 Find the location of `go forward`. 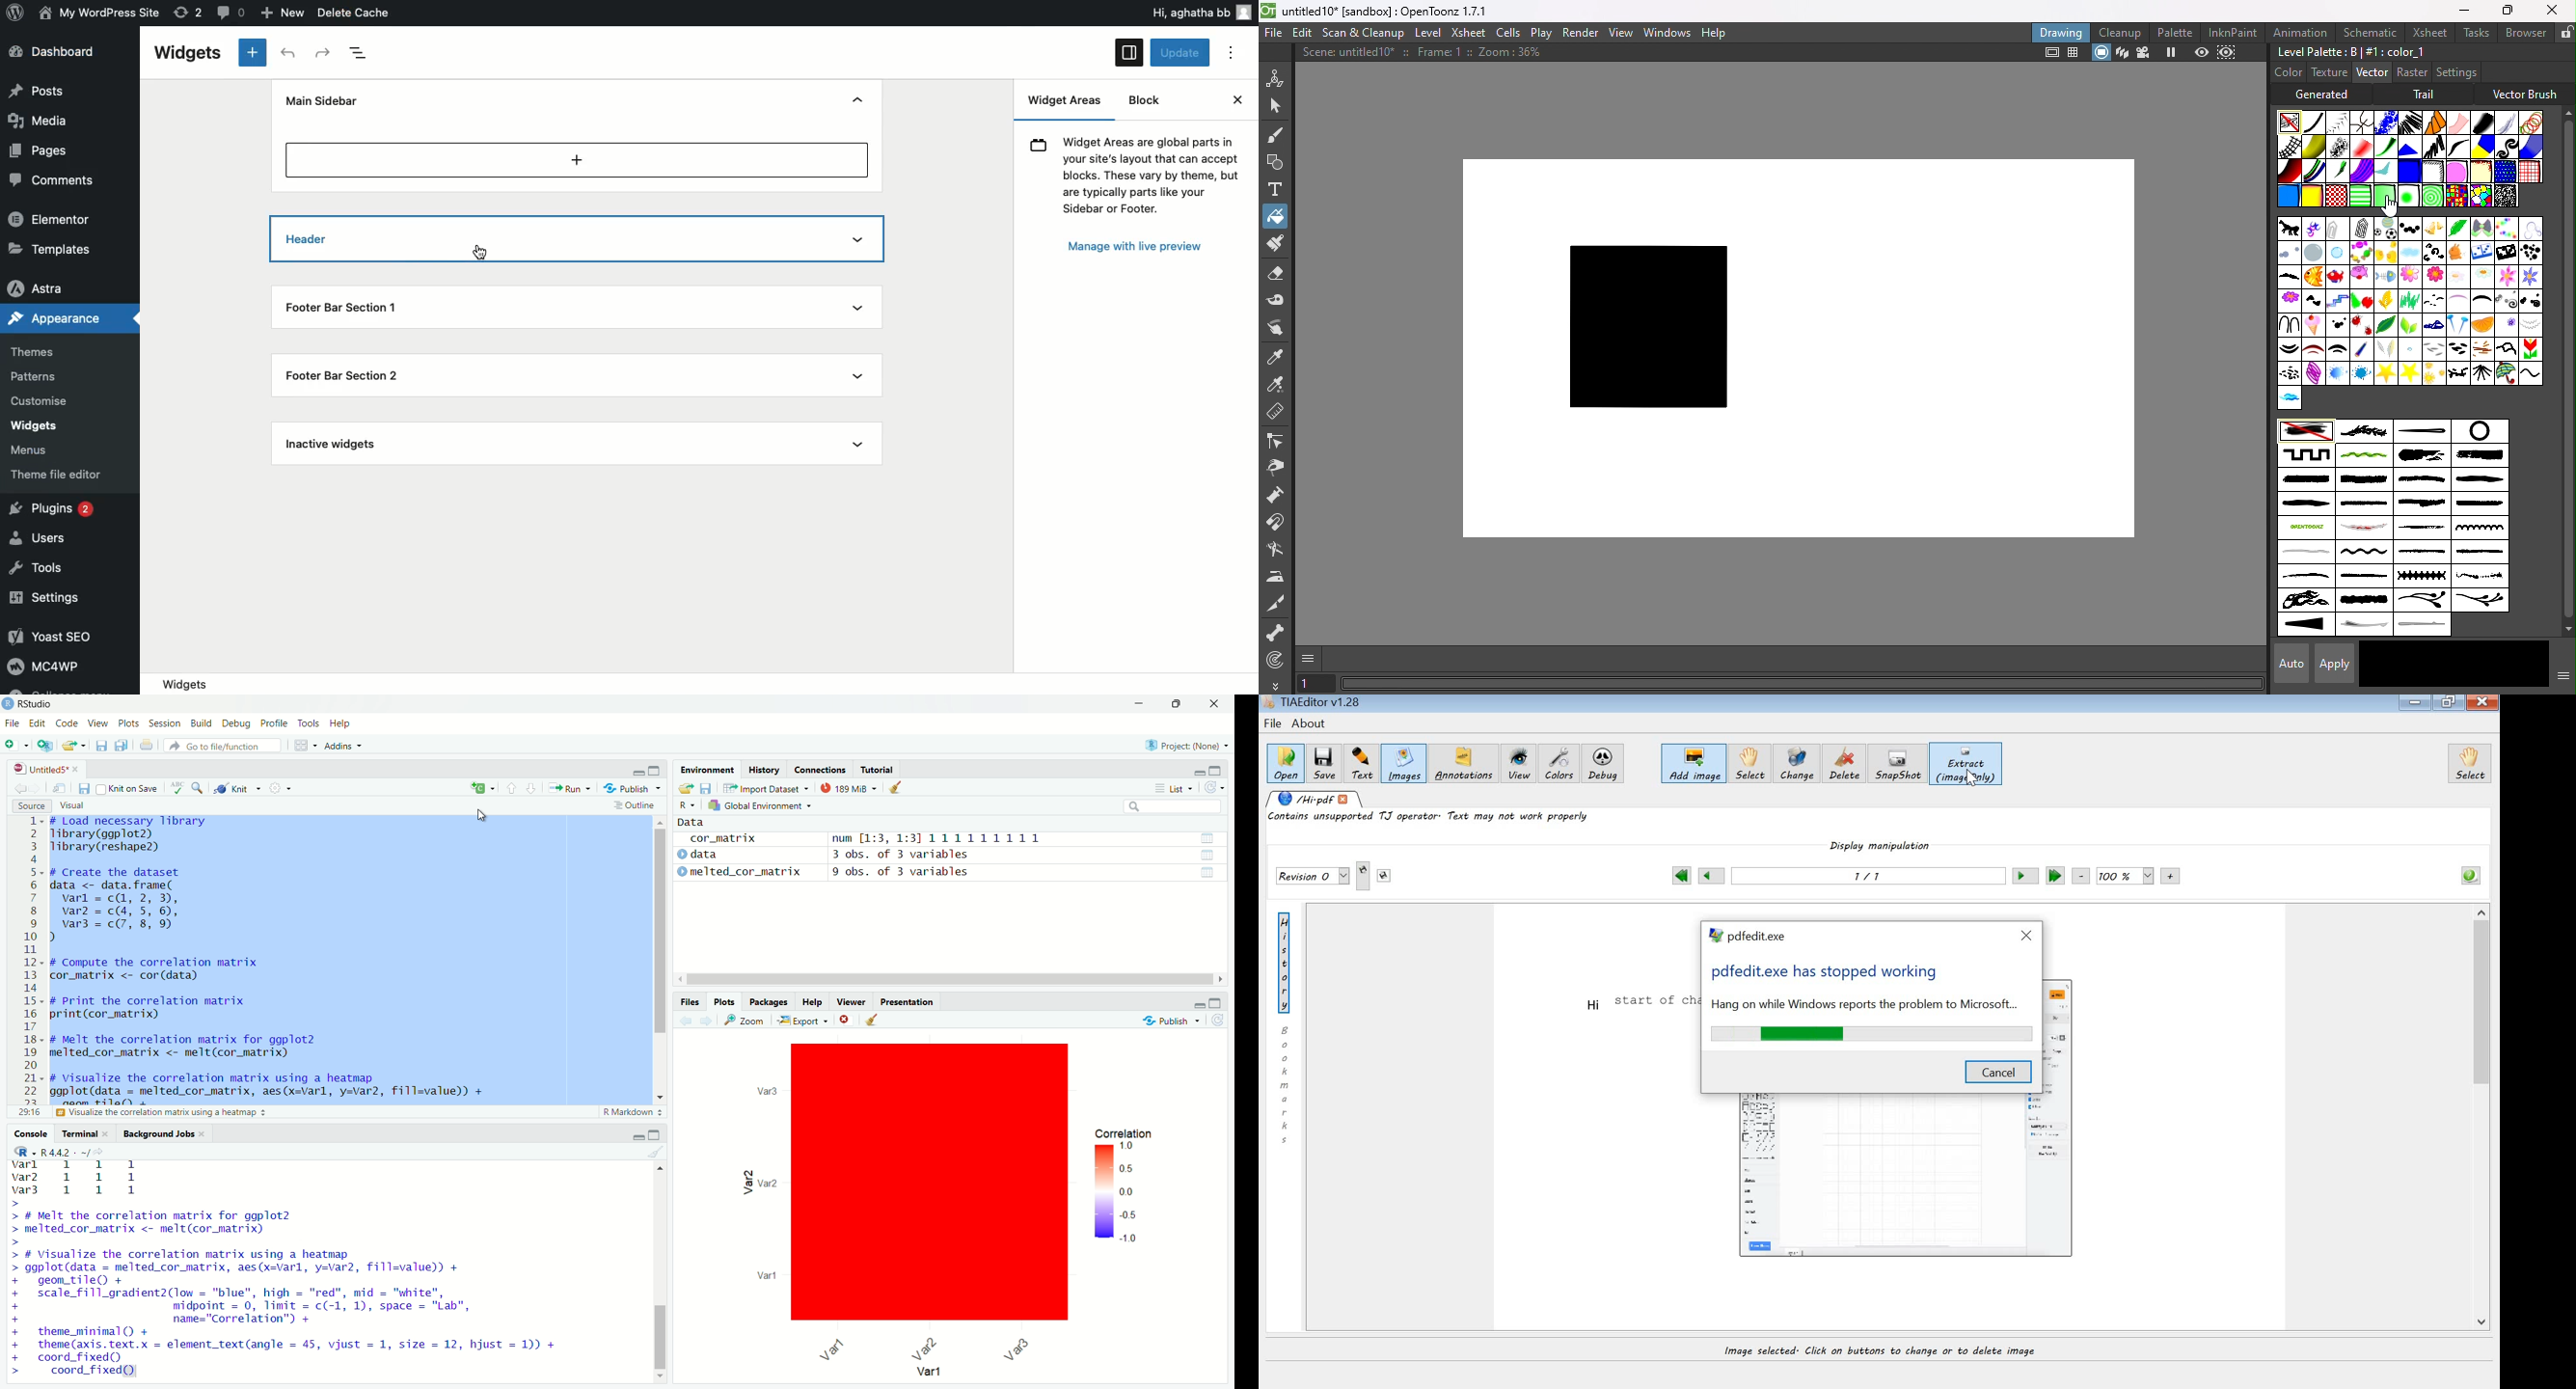

go forward is located at coordinates (39, 788).